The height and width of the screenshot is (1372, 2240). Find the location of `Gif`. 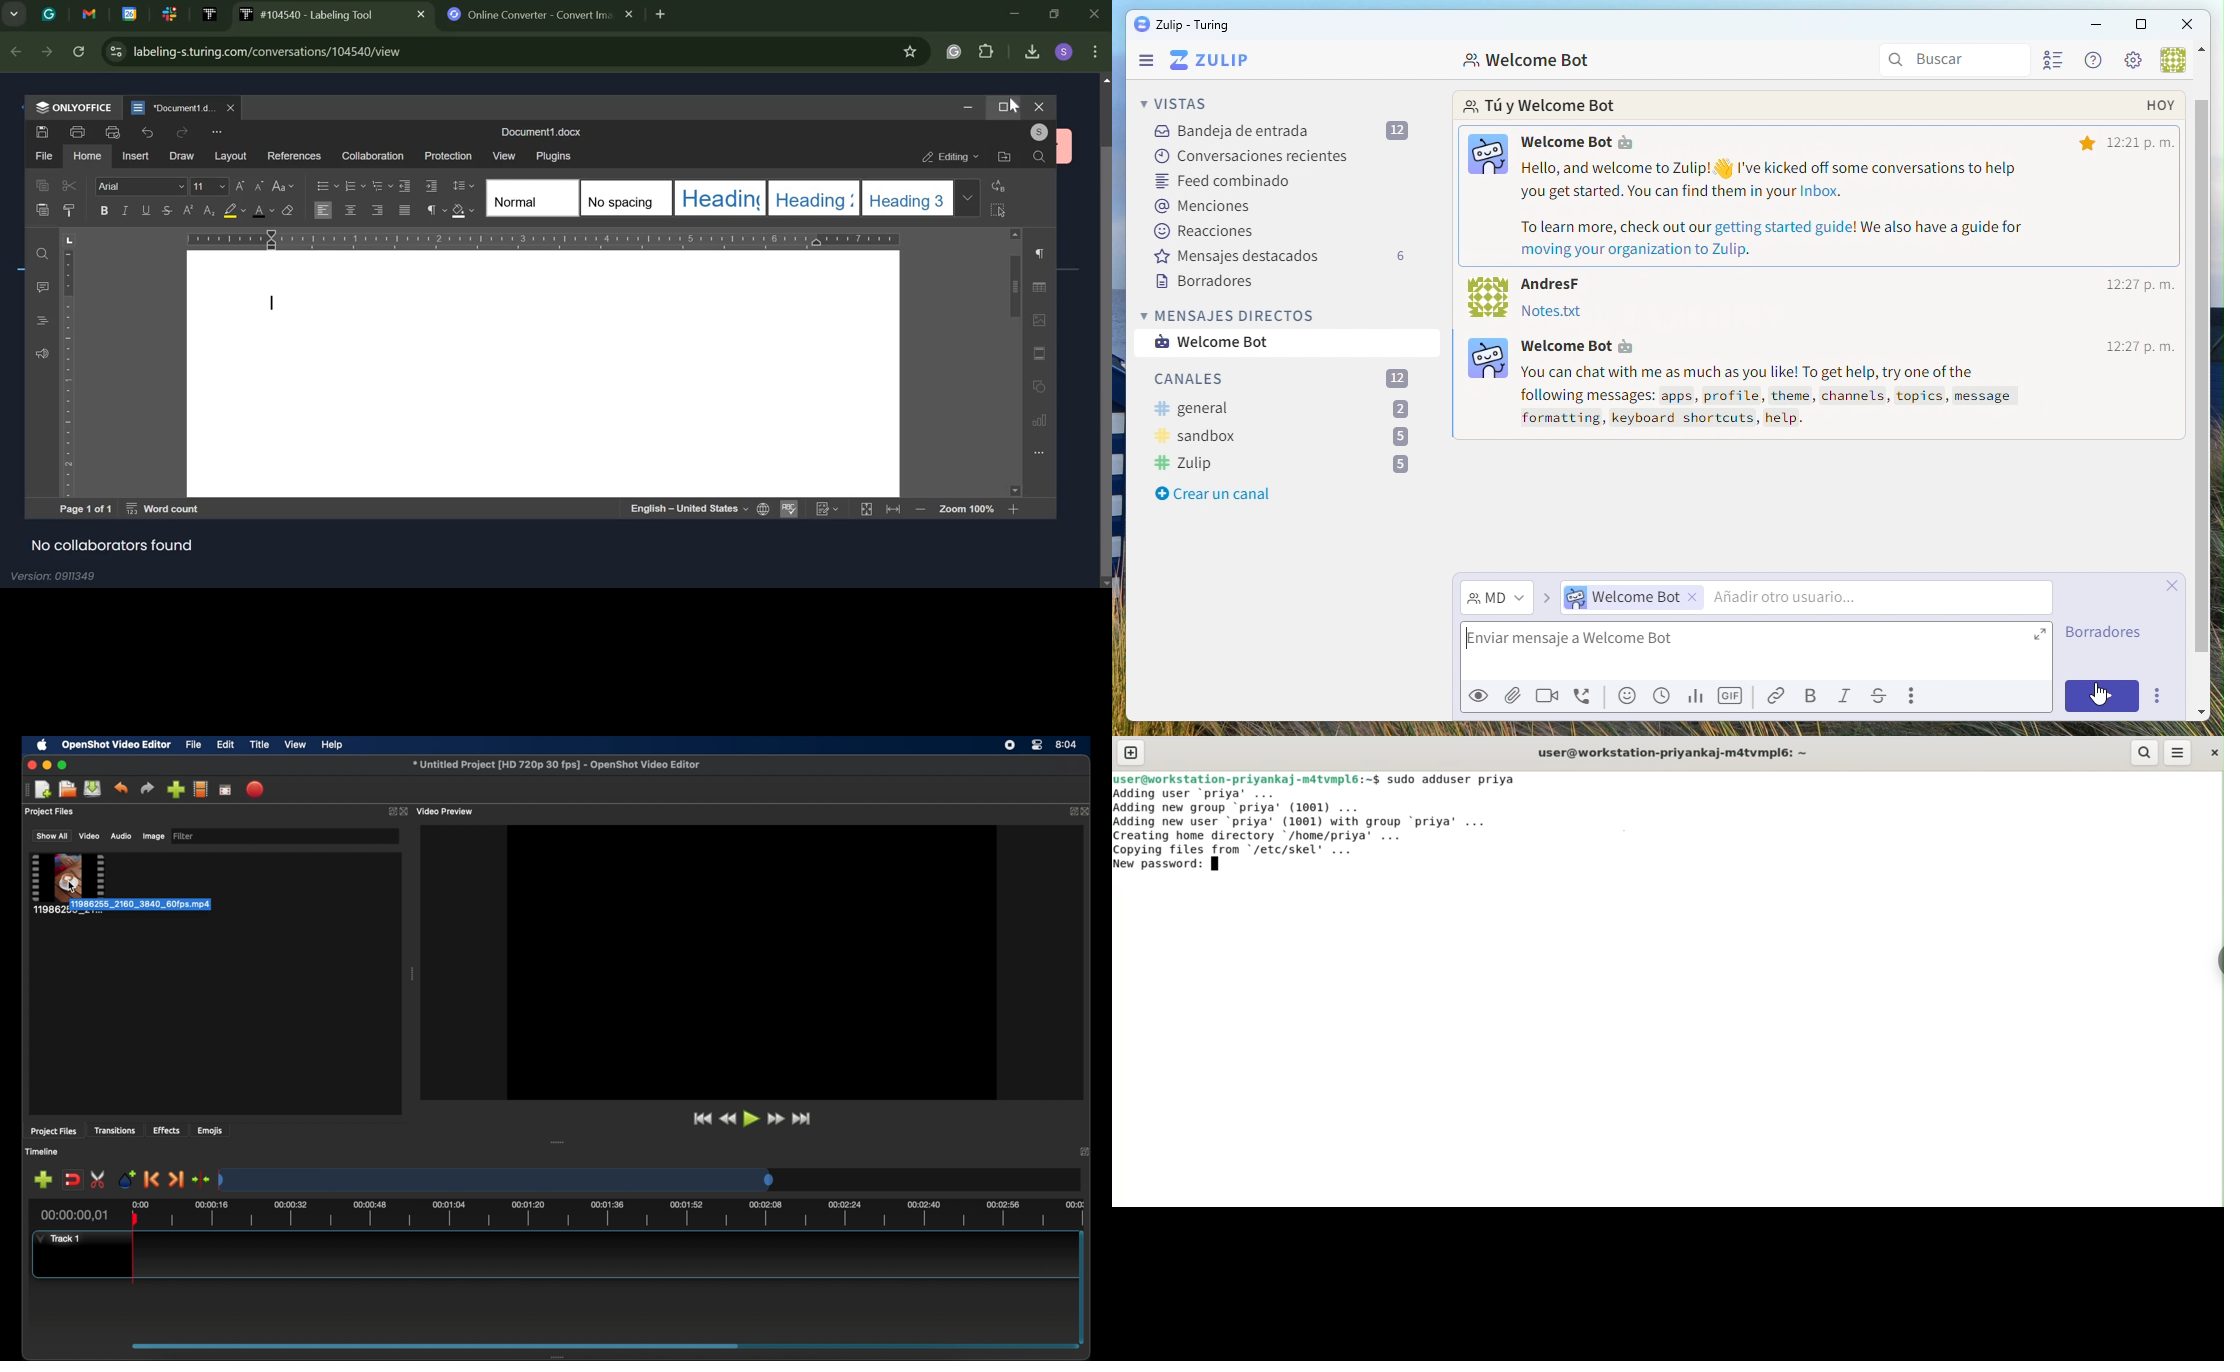

Gif is located at coordinates (1732, 696).